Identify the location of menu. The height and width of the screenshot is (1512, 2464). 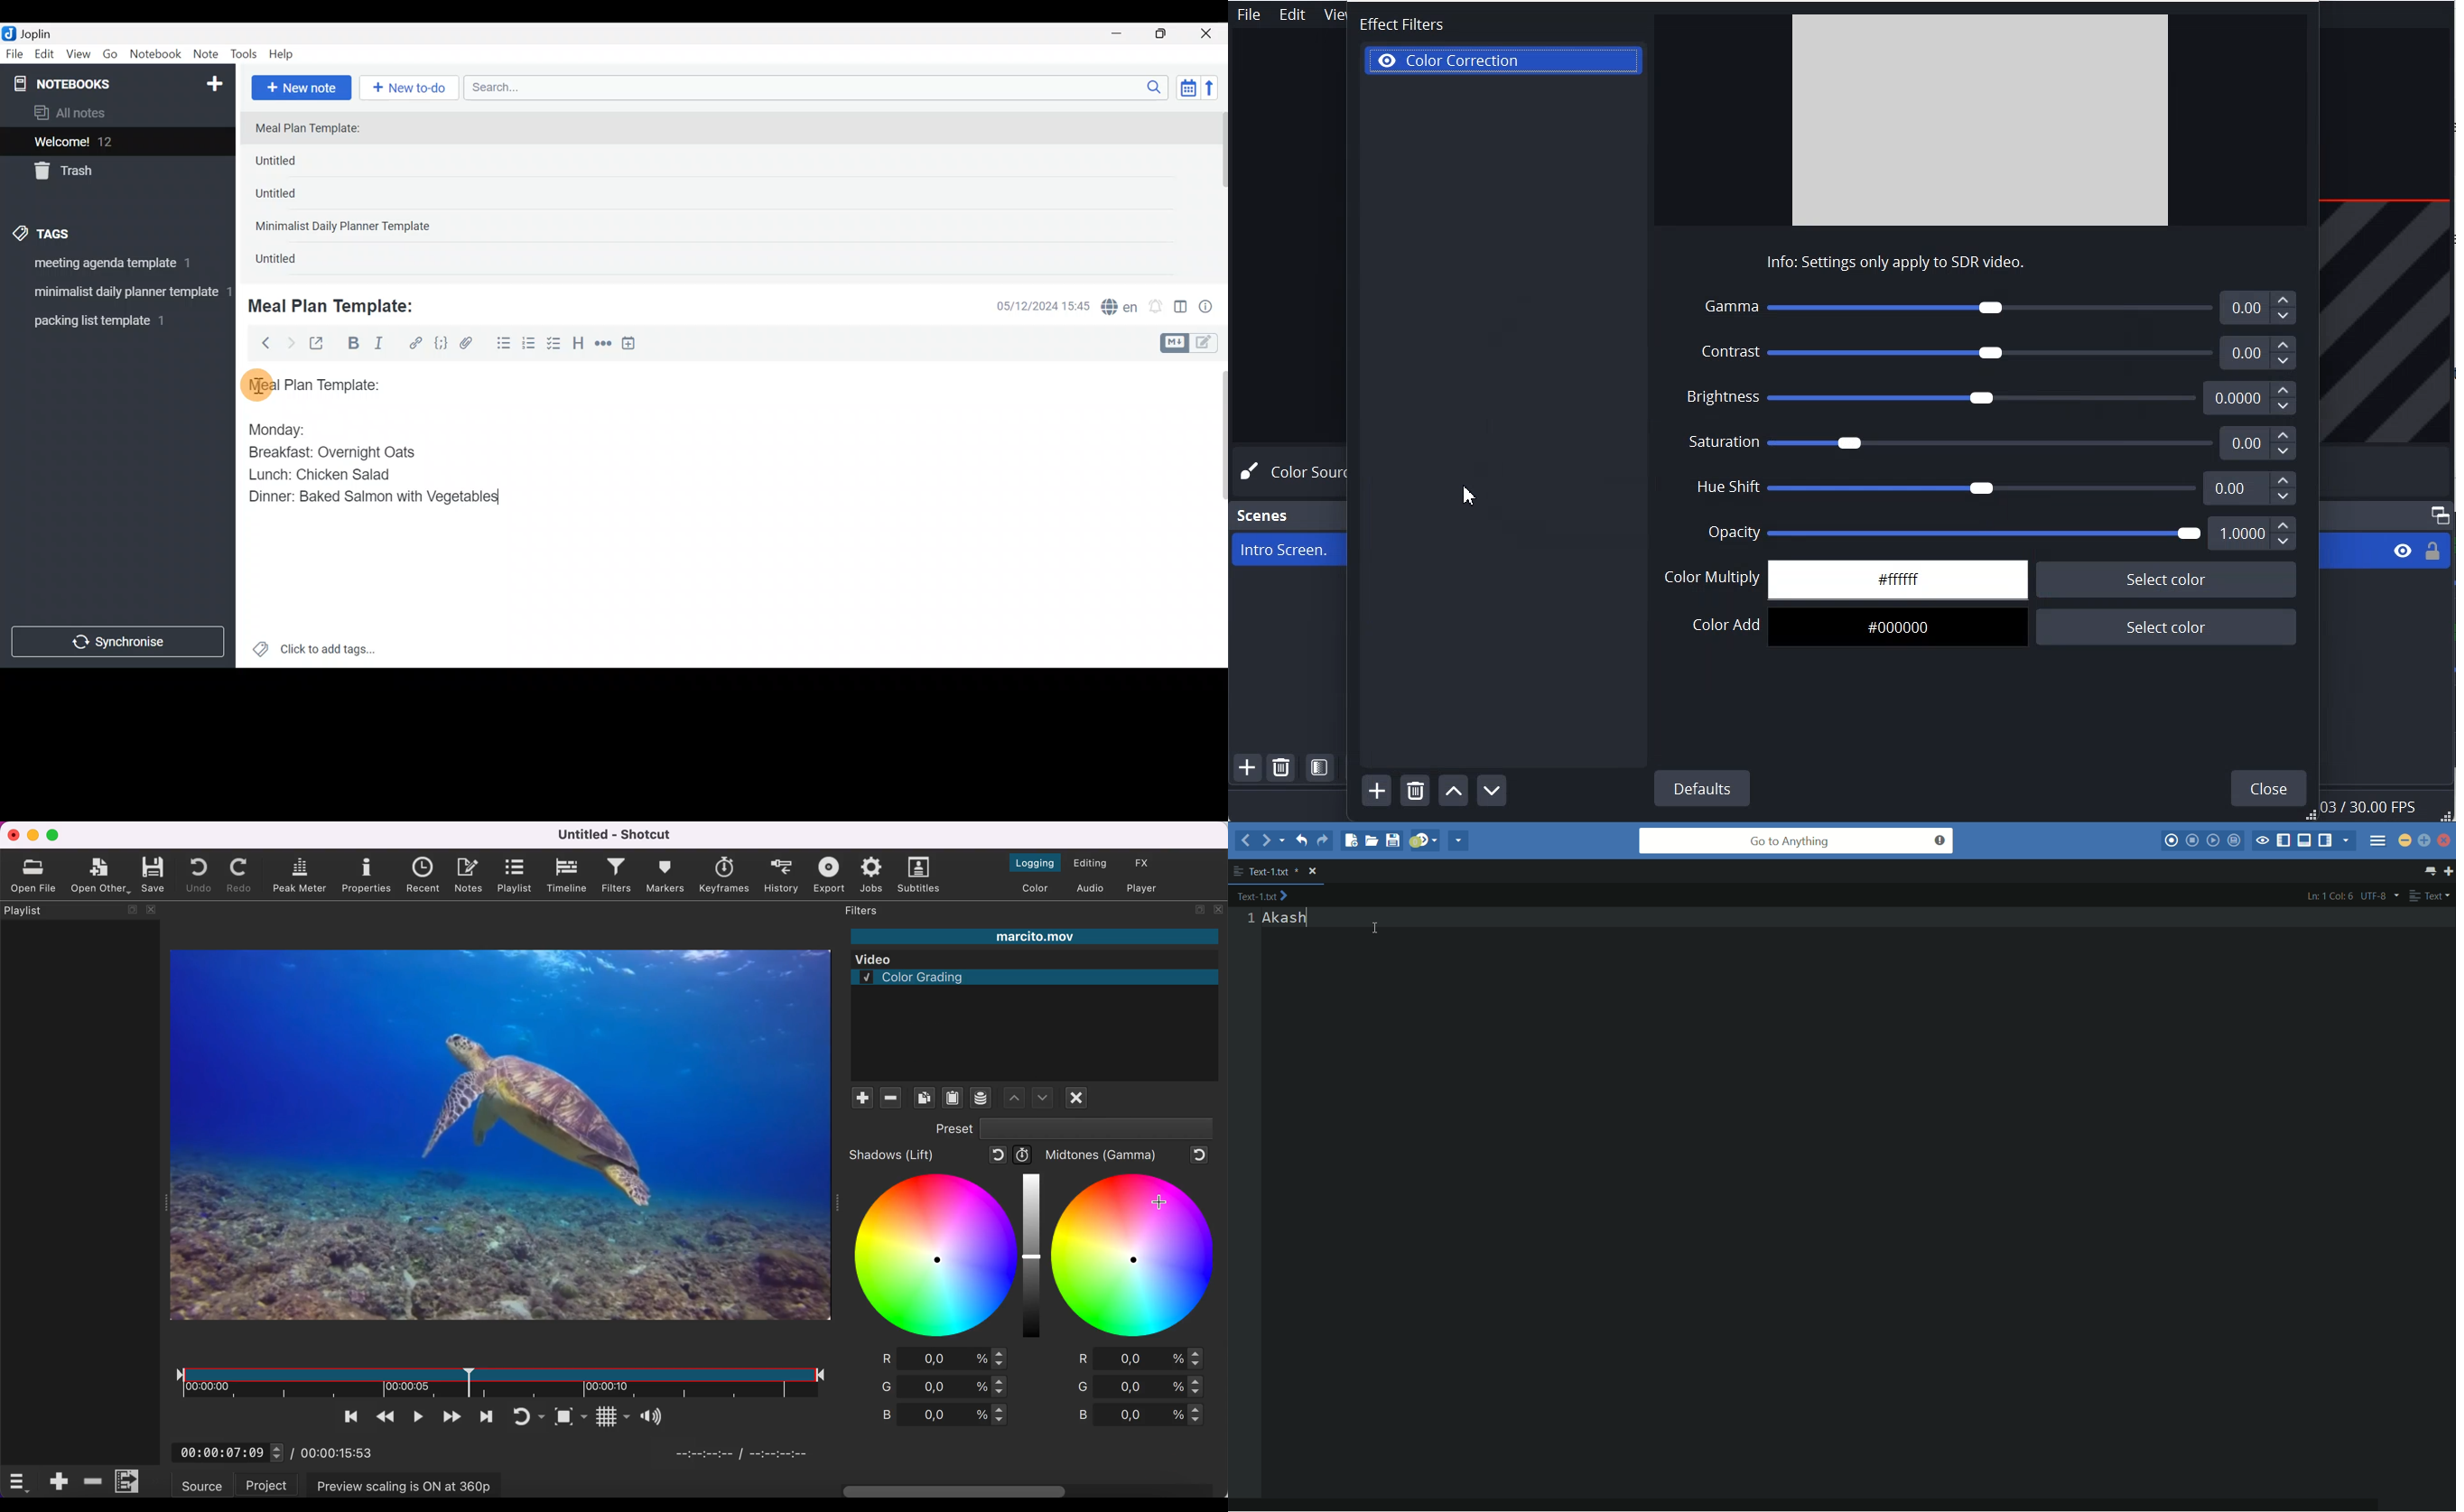
(130, 1481).